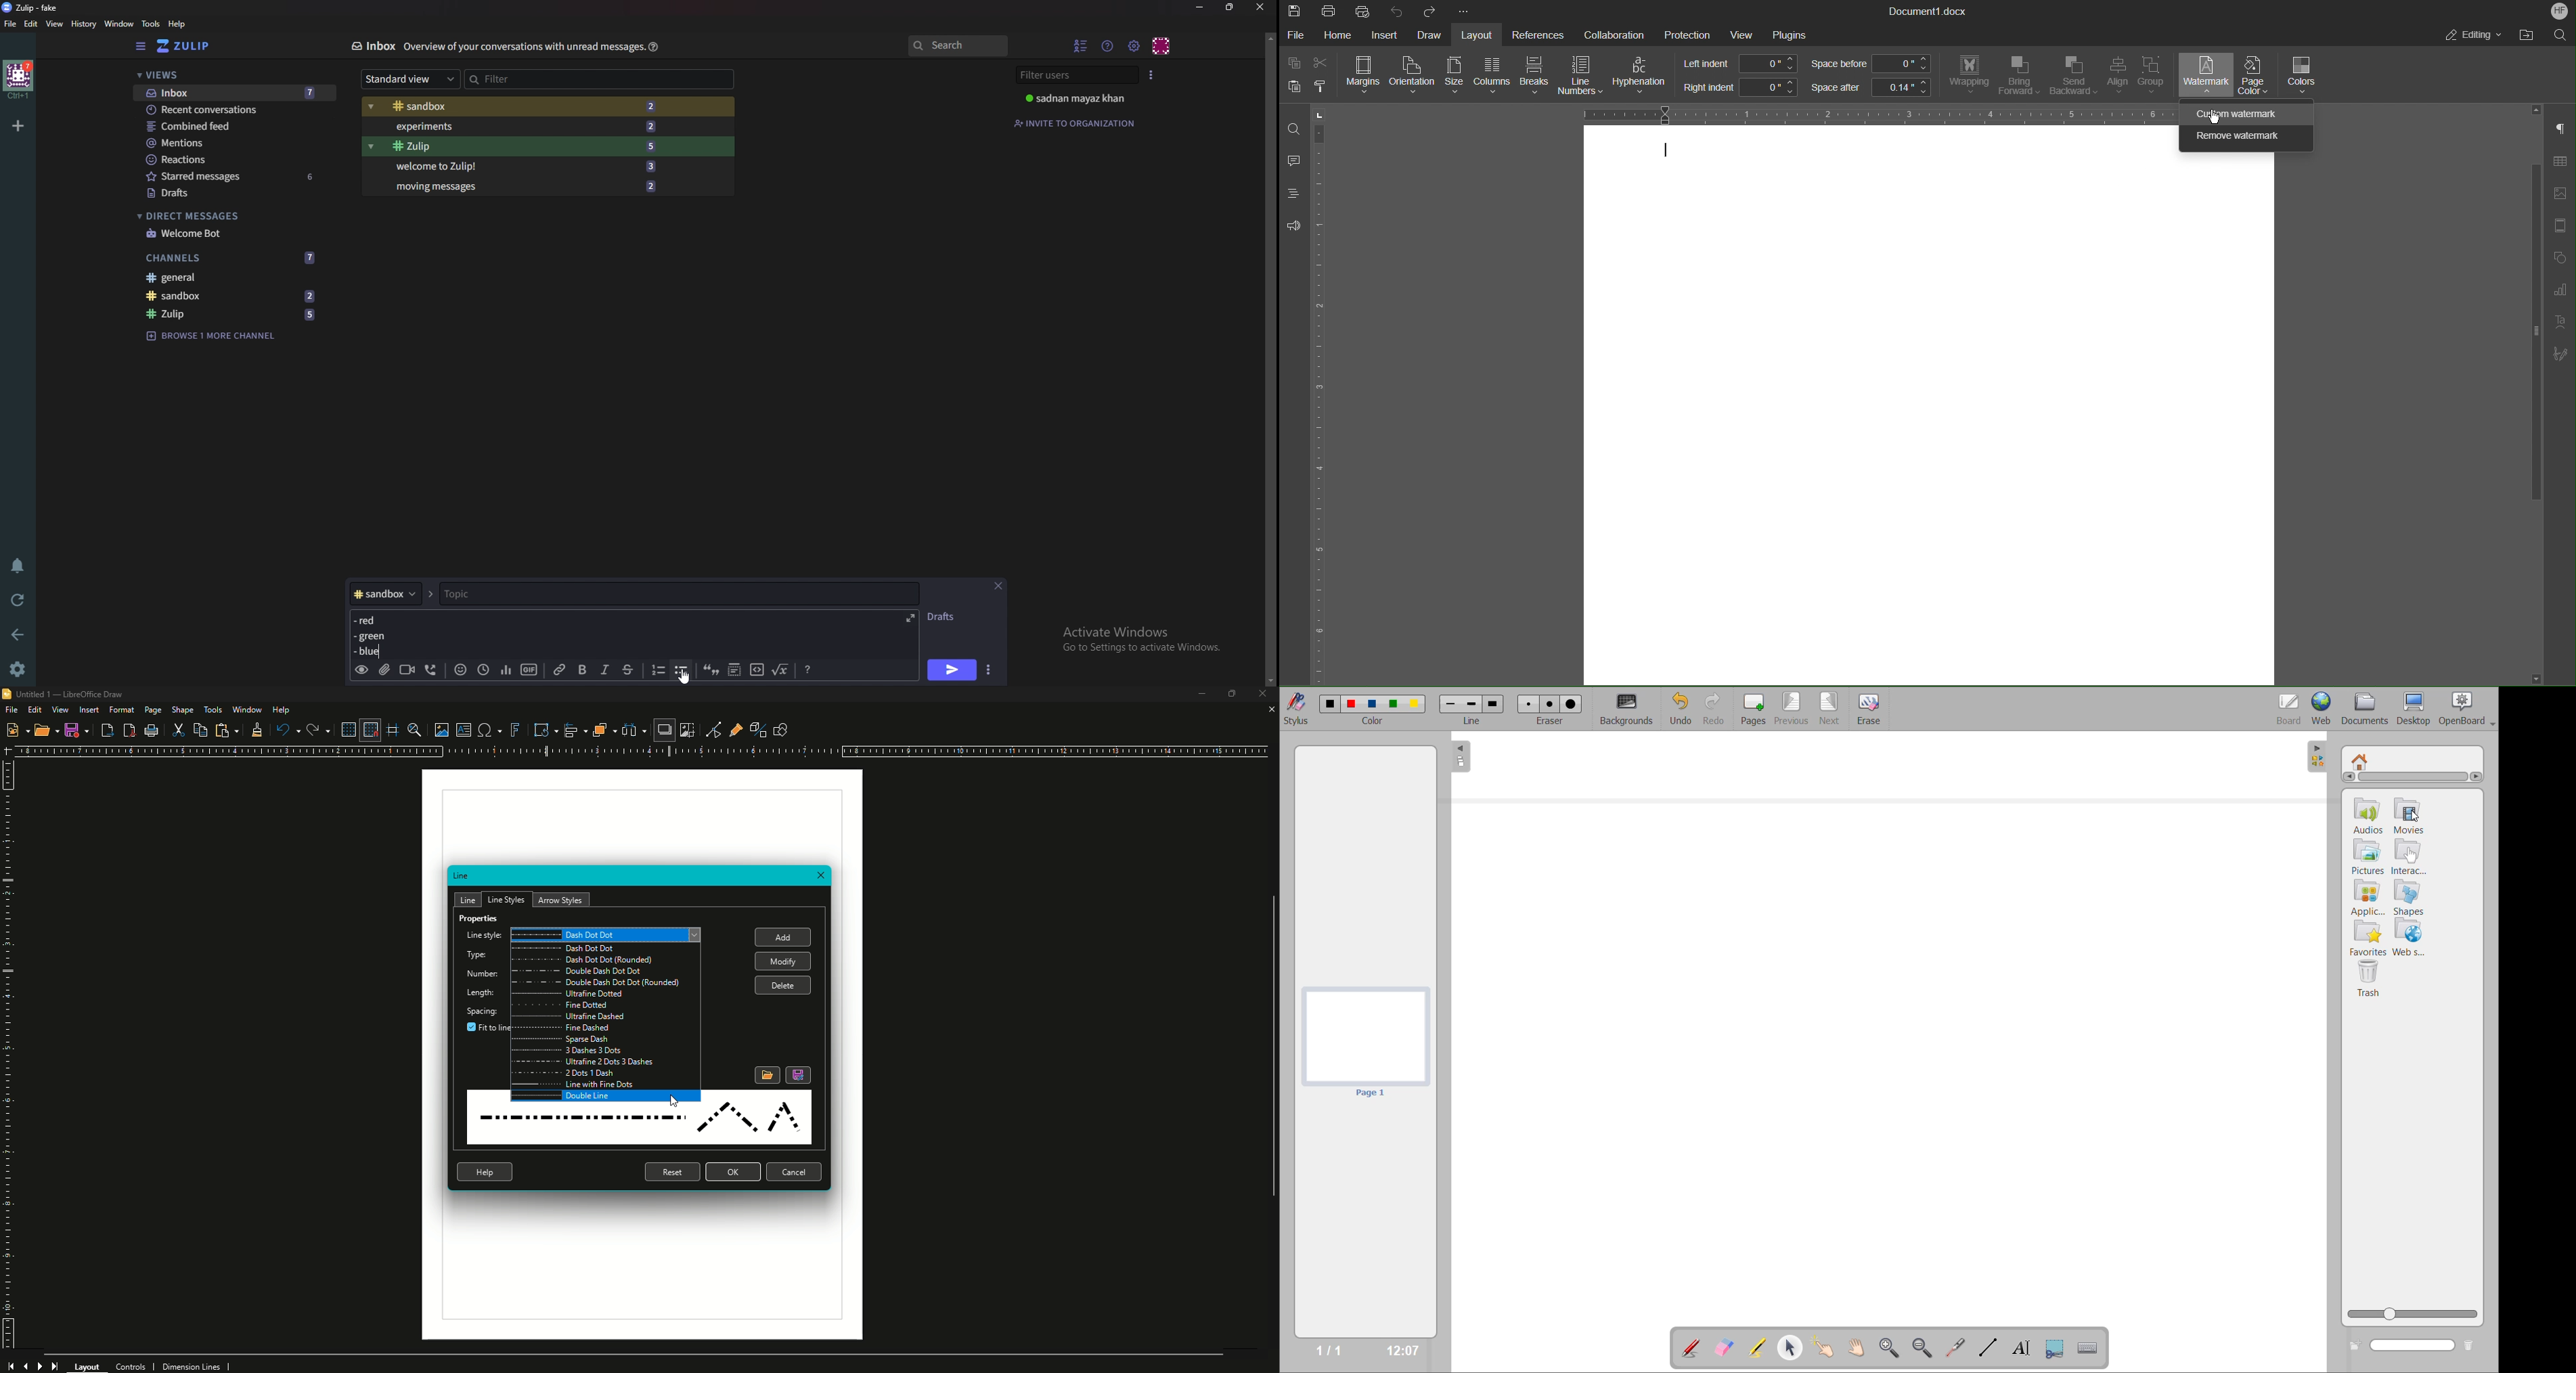  Describe the element at coordinates (654, 46) in the screenshot. I see `Help` at that location.